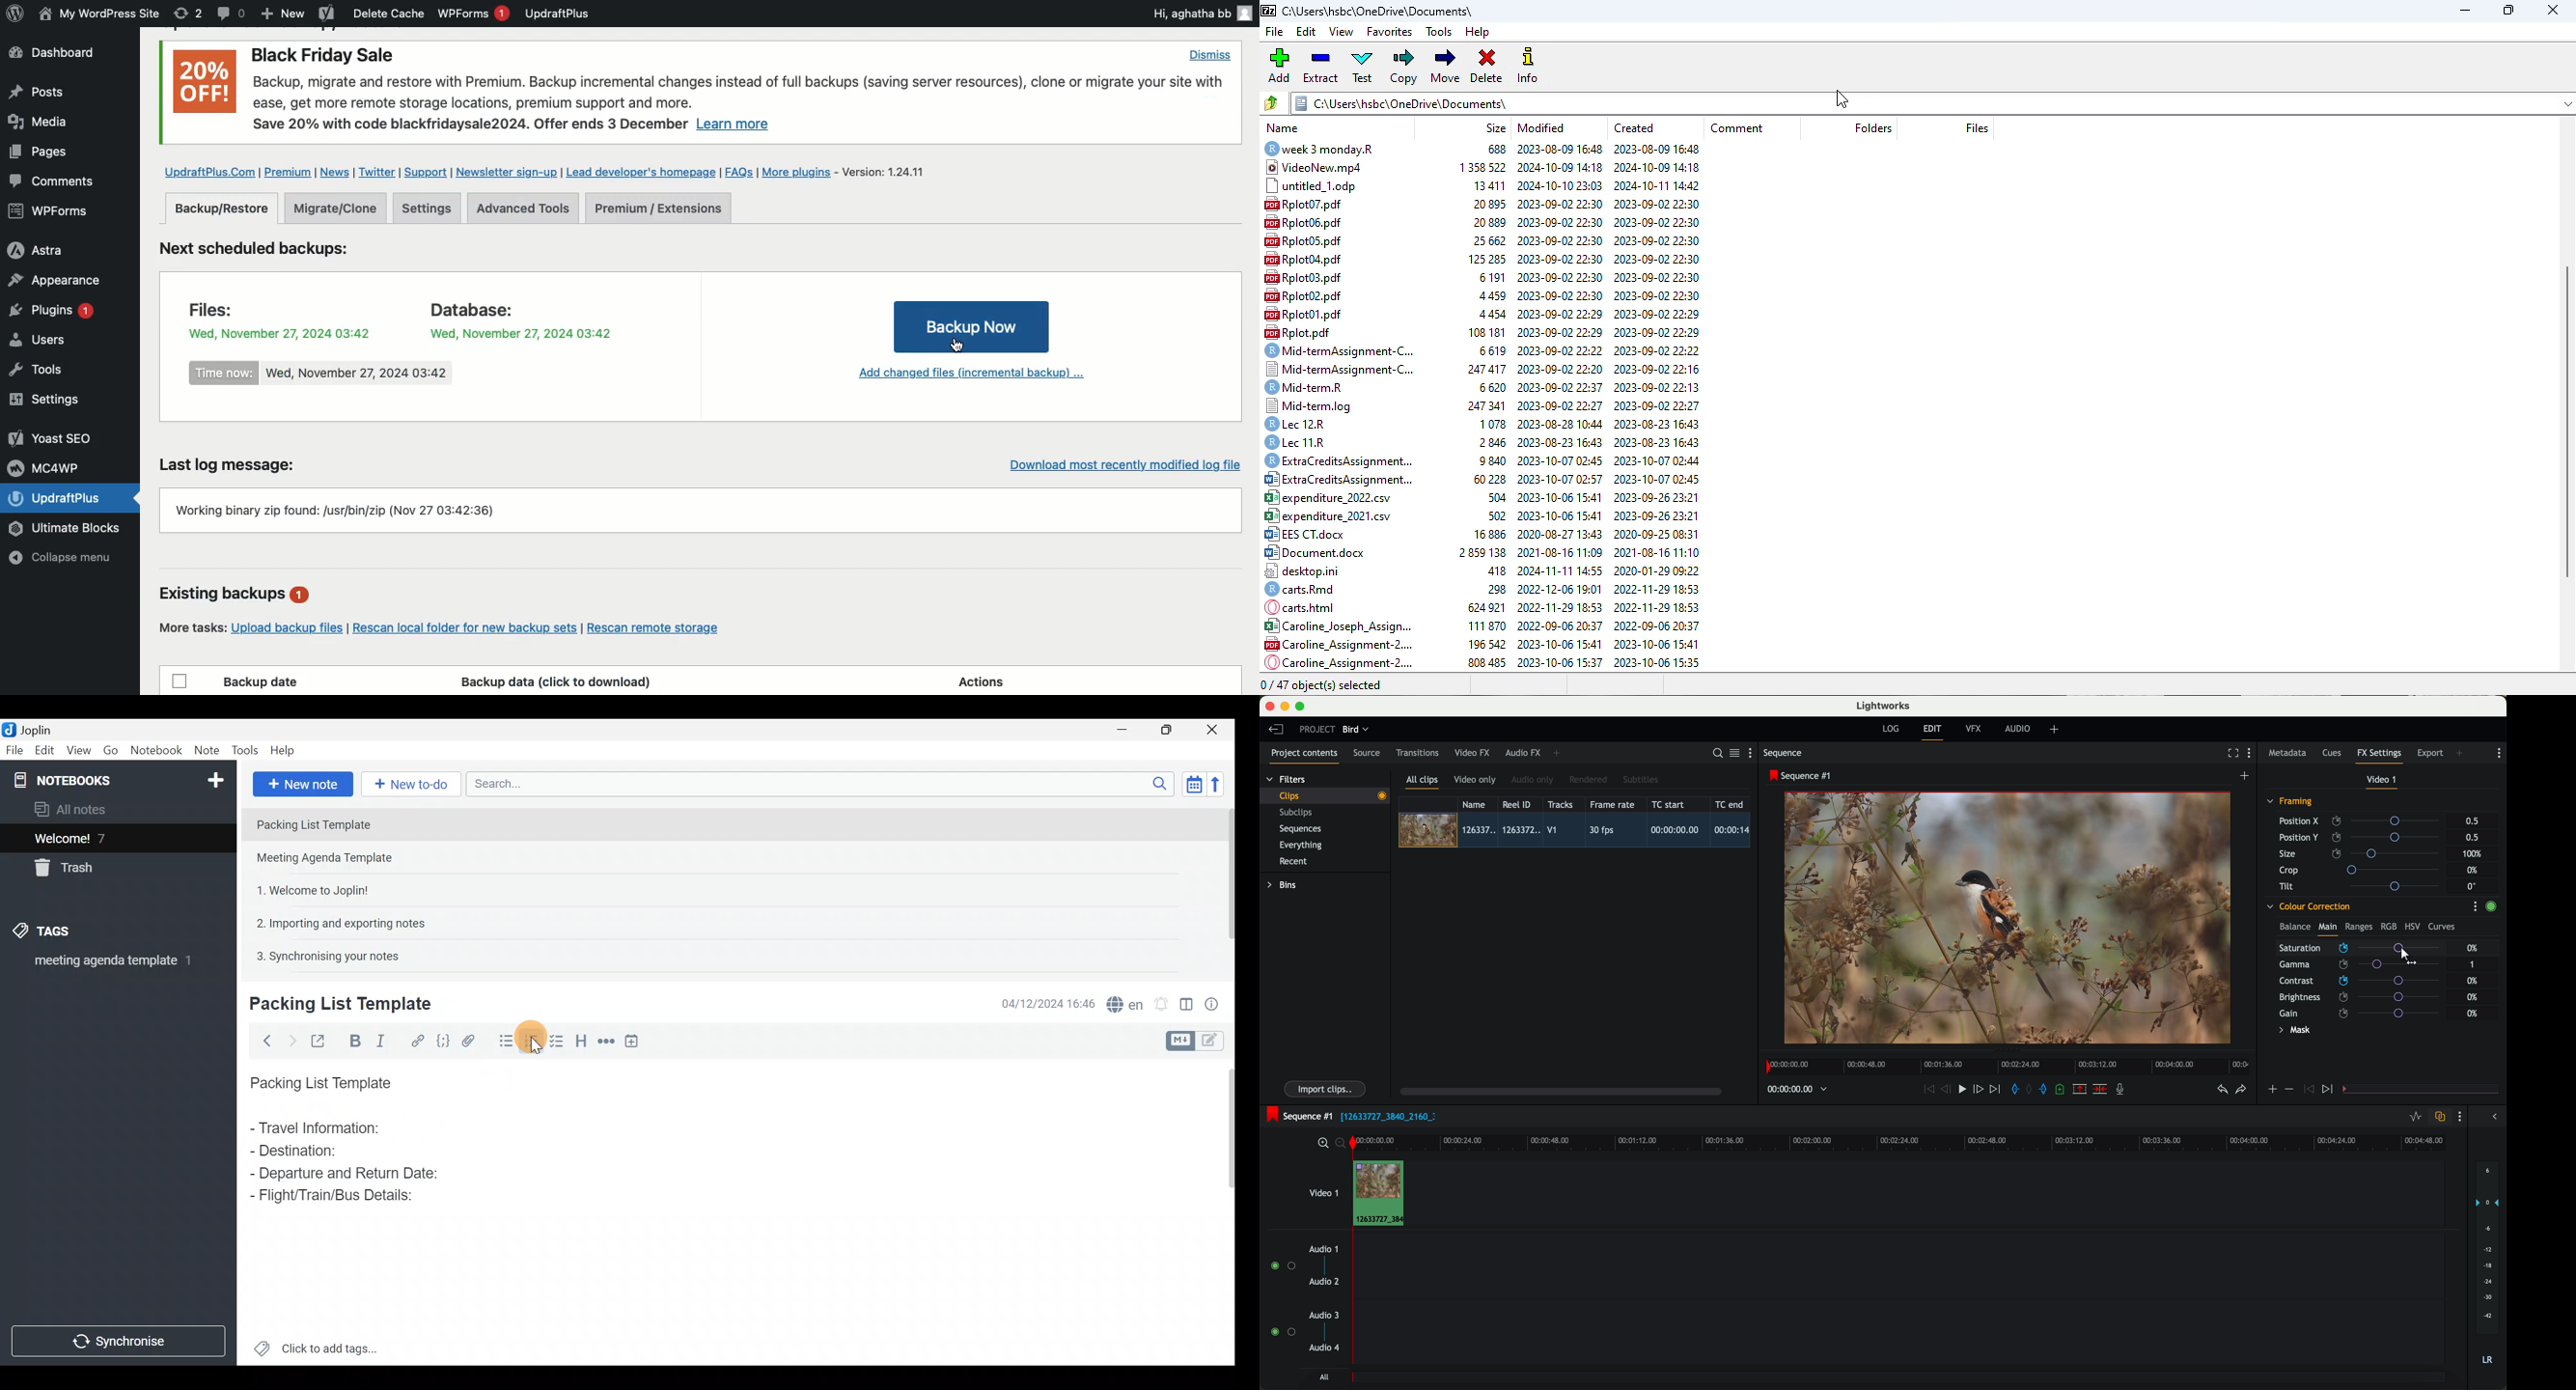 Image resolution: width=2576 pixels, height=1400 pixels. I want to click on move, so click(1446, 67).